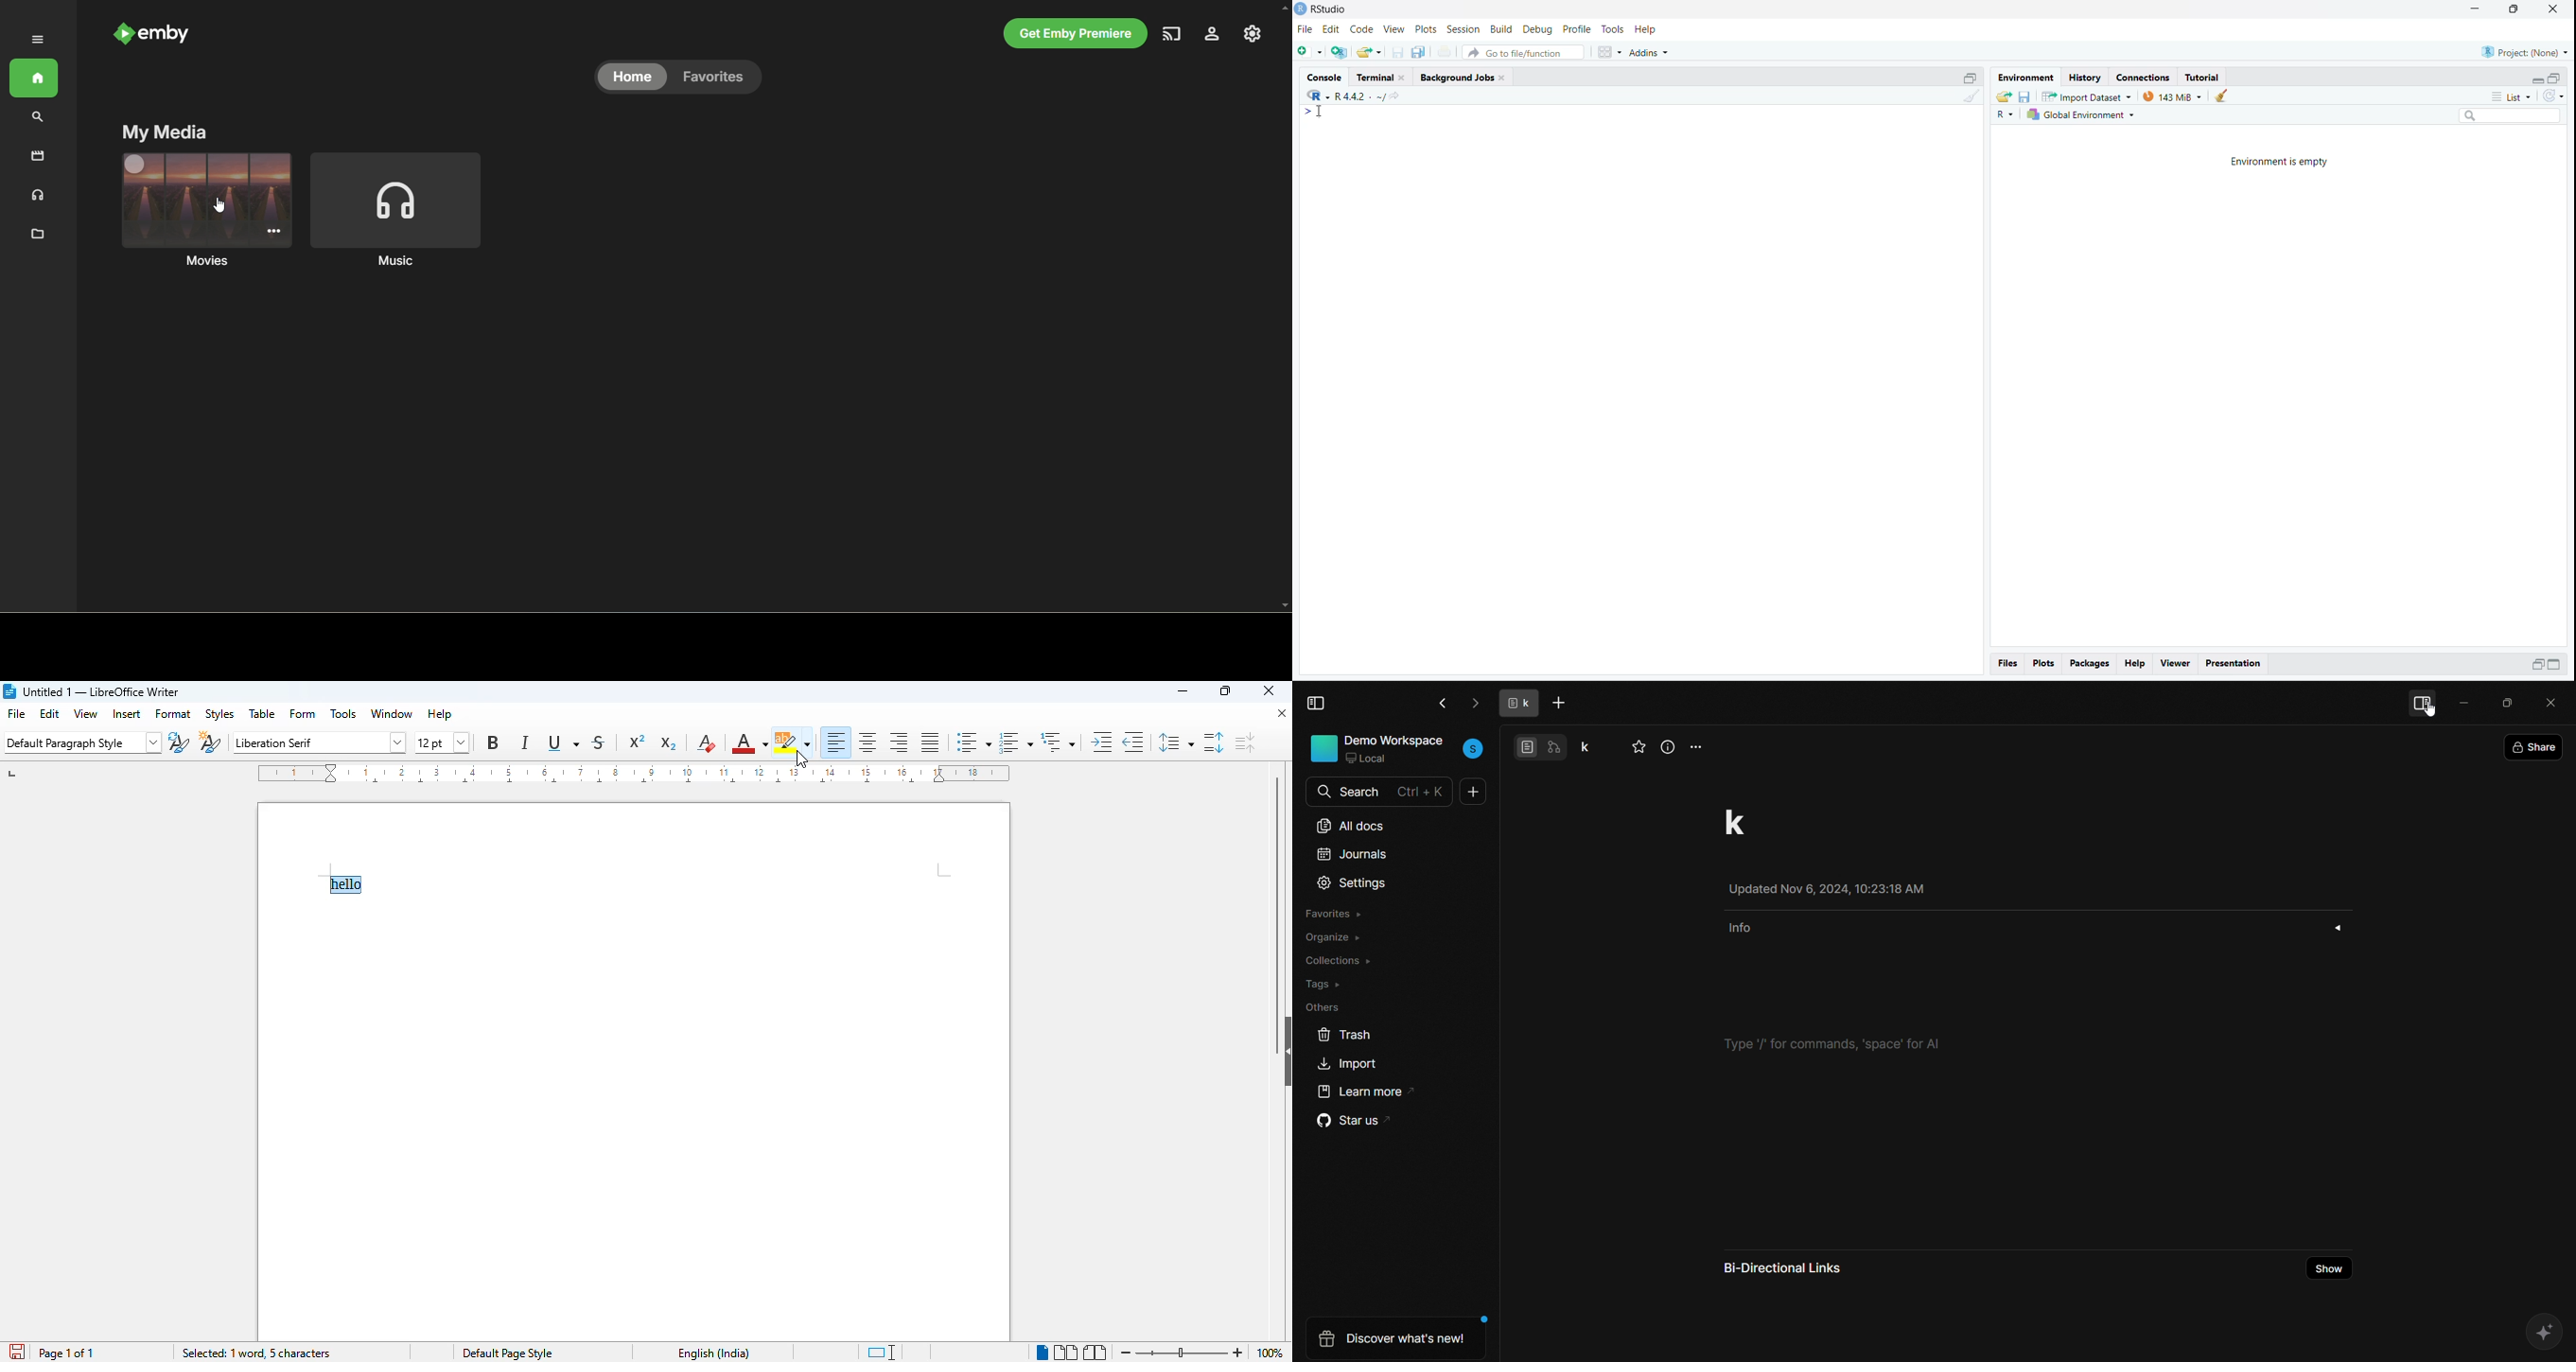 The image size is (2576, 1372). Describe the element at coordinates (2524, 52) in the screenshot. I see `project (none)` at that location.